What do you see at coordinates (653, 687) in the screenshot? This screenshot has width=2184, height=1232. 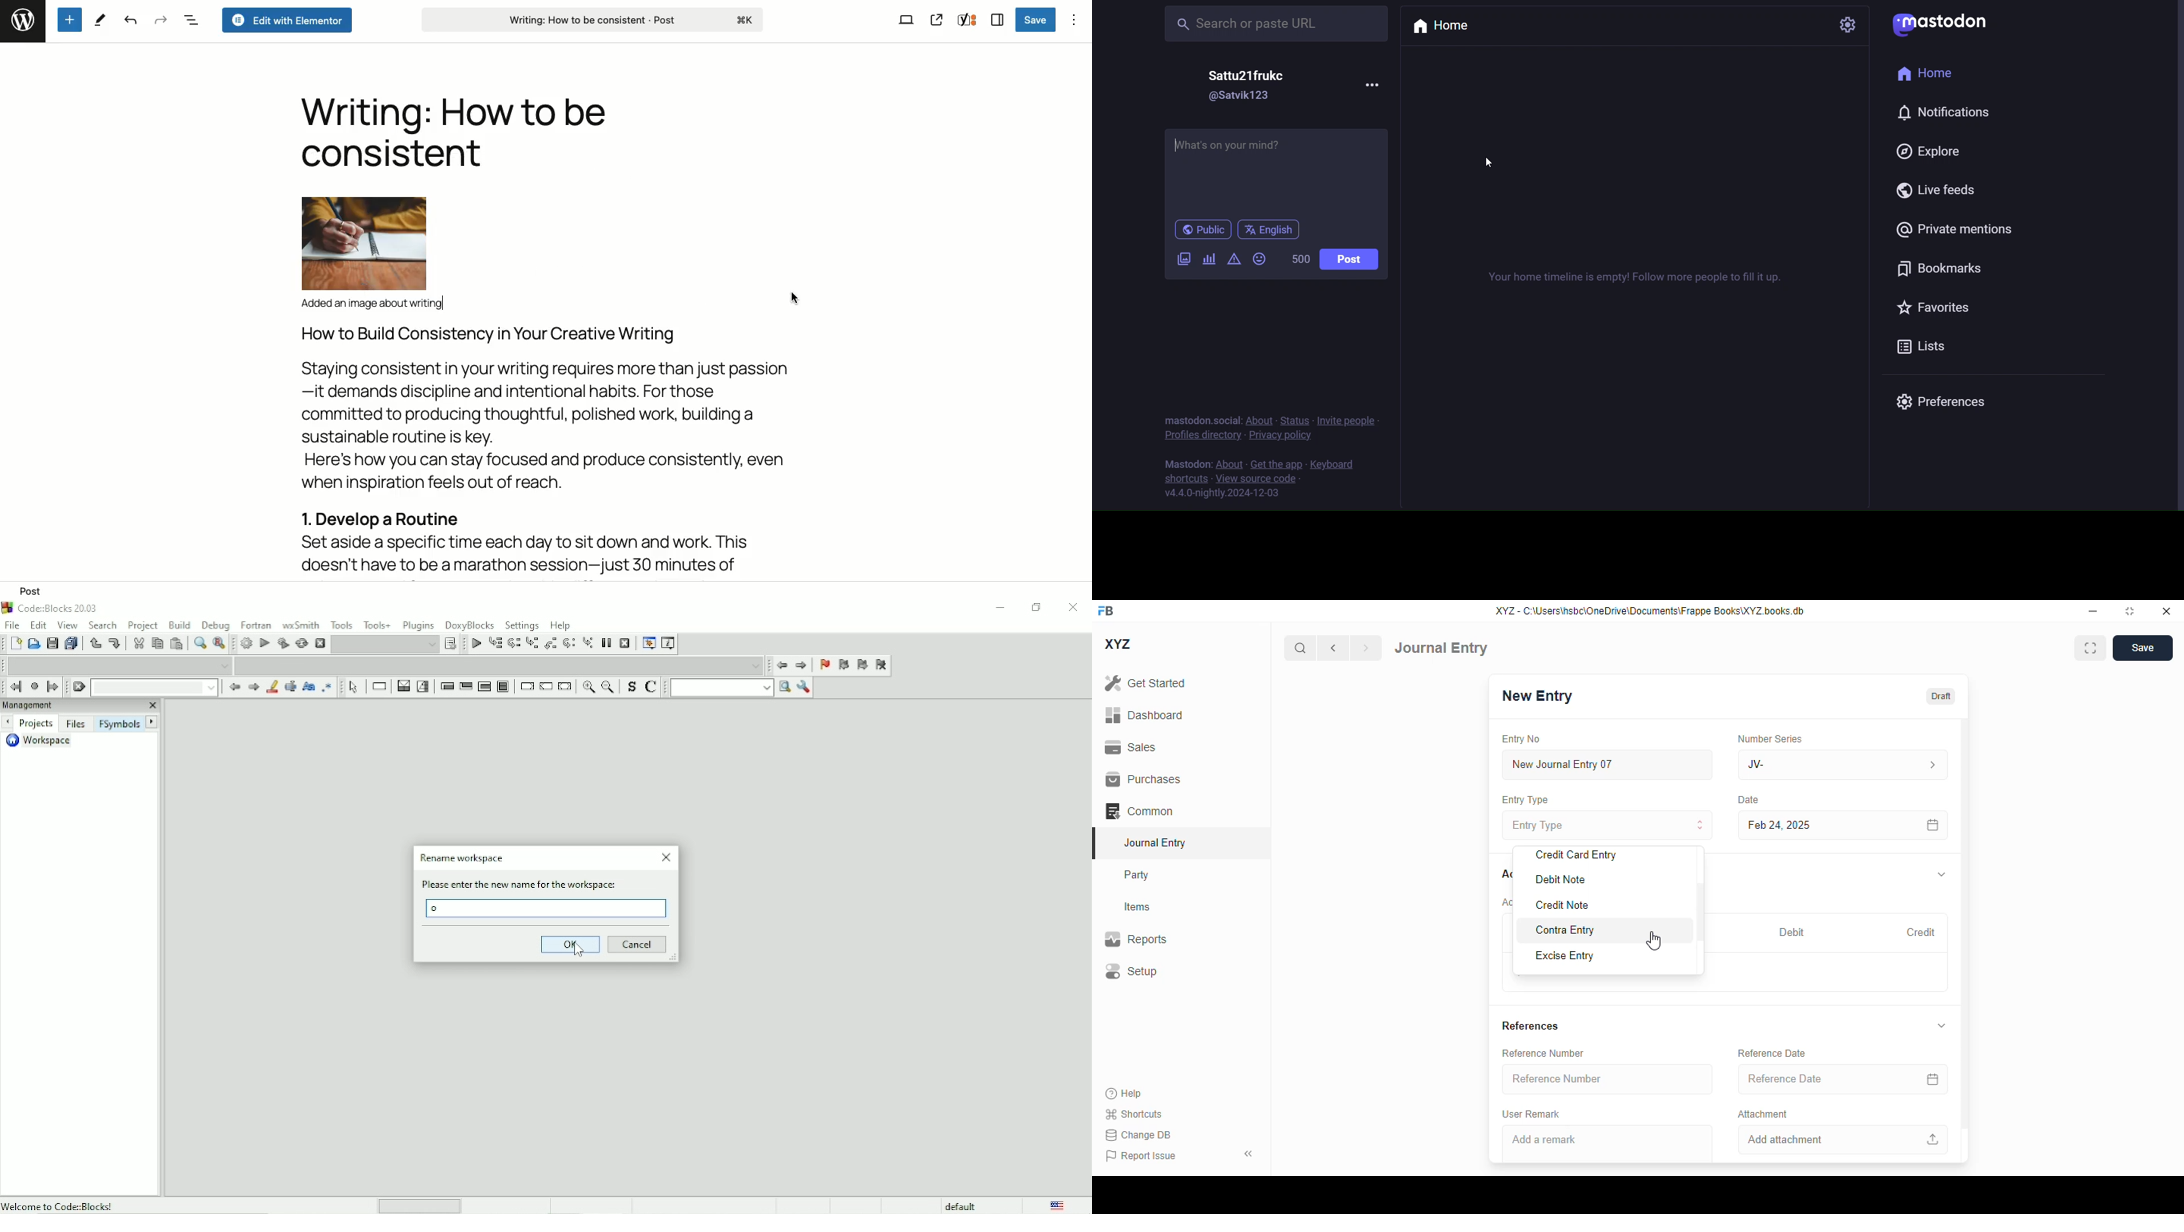 I see `Toggle comments` at bounding box center [653, 687].